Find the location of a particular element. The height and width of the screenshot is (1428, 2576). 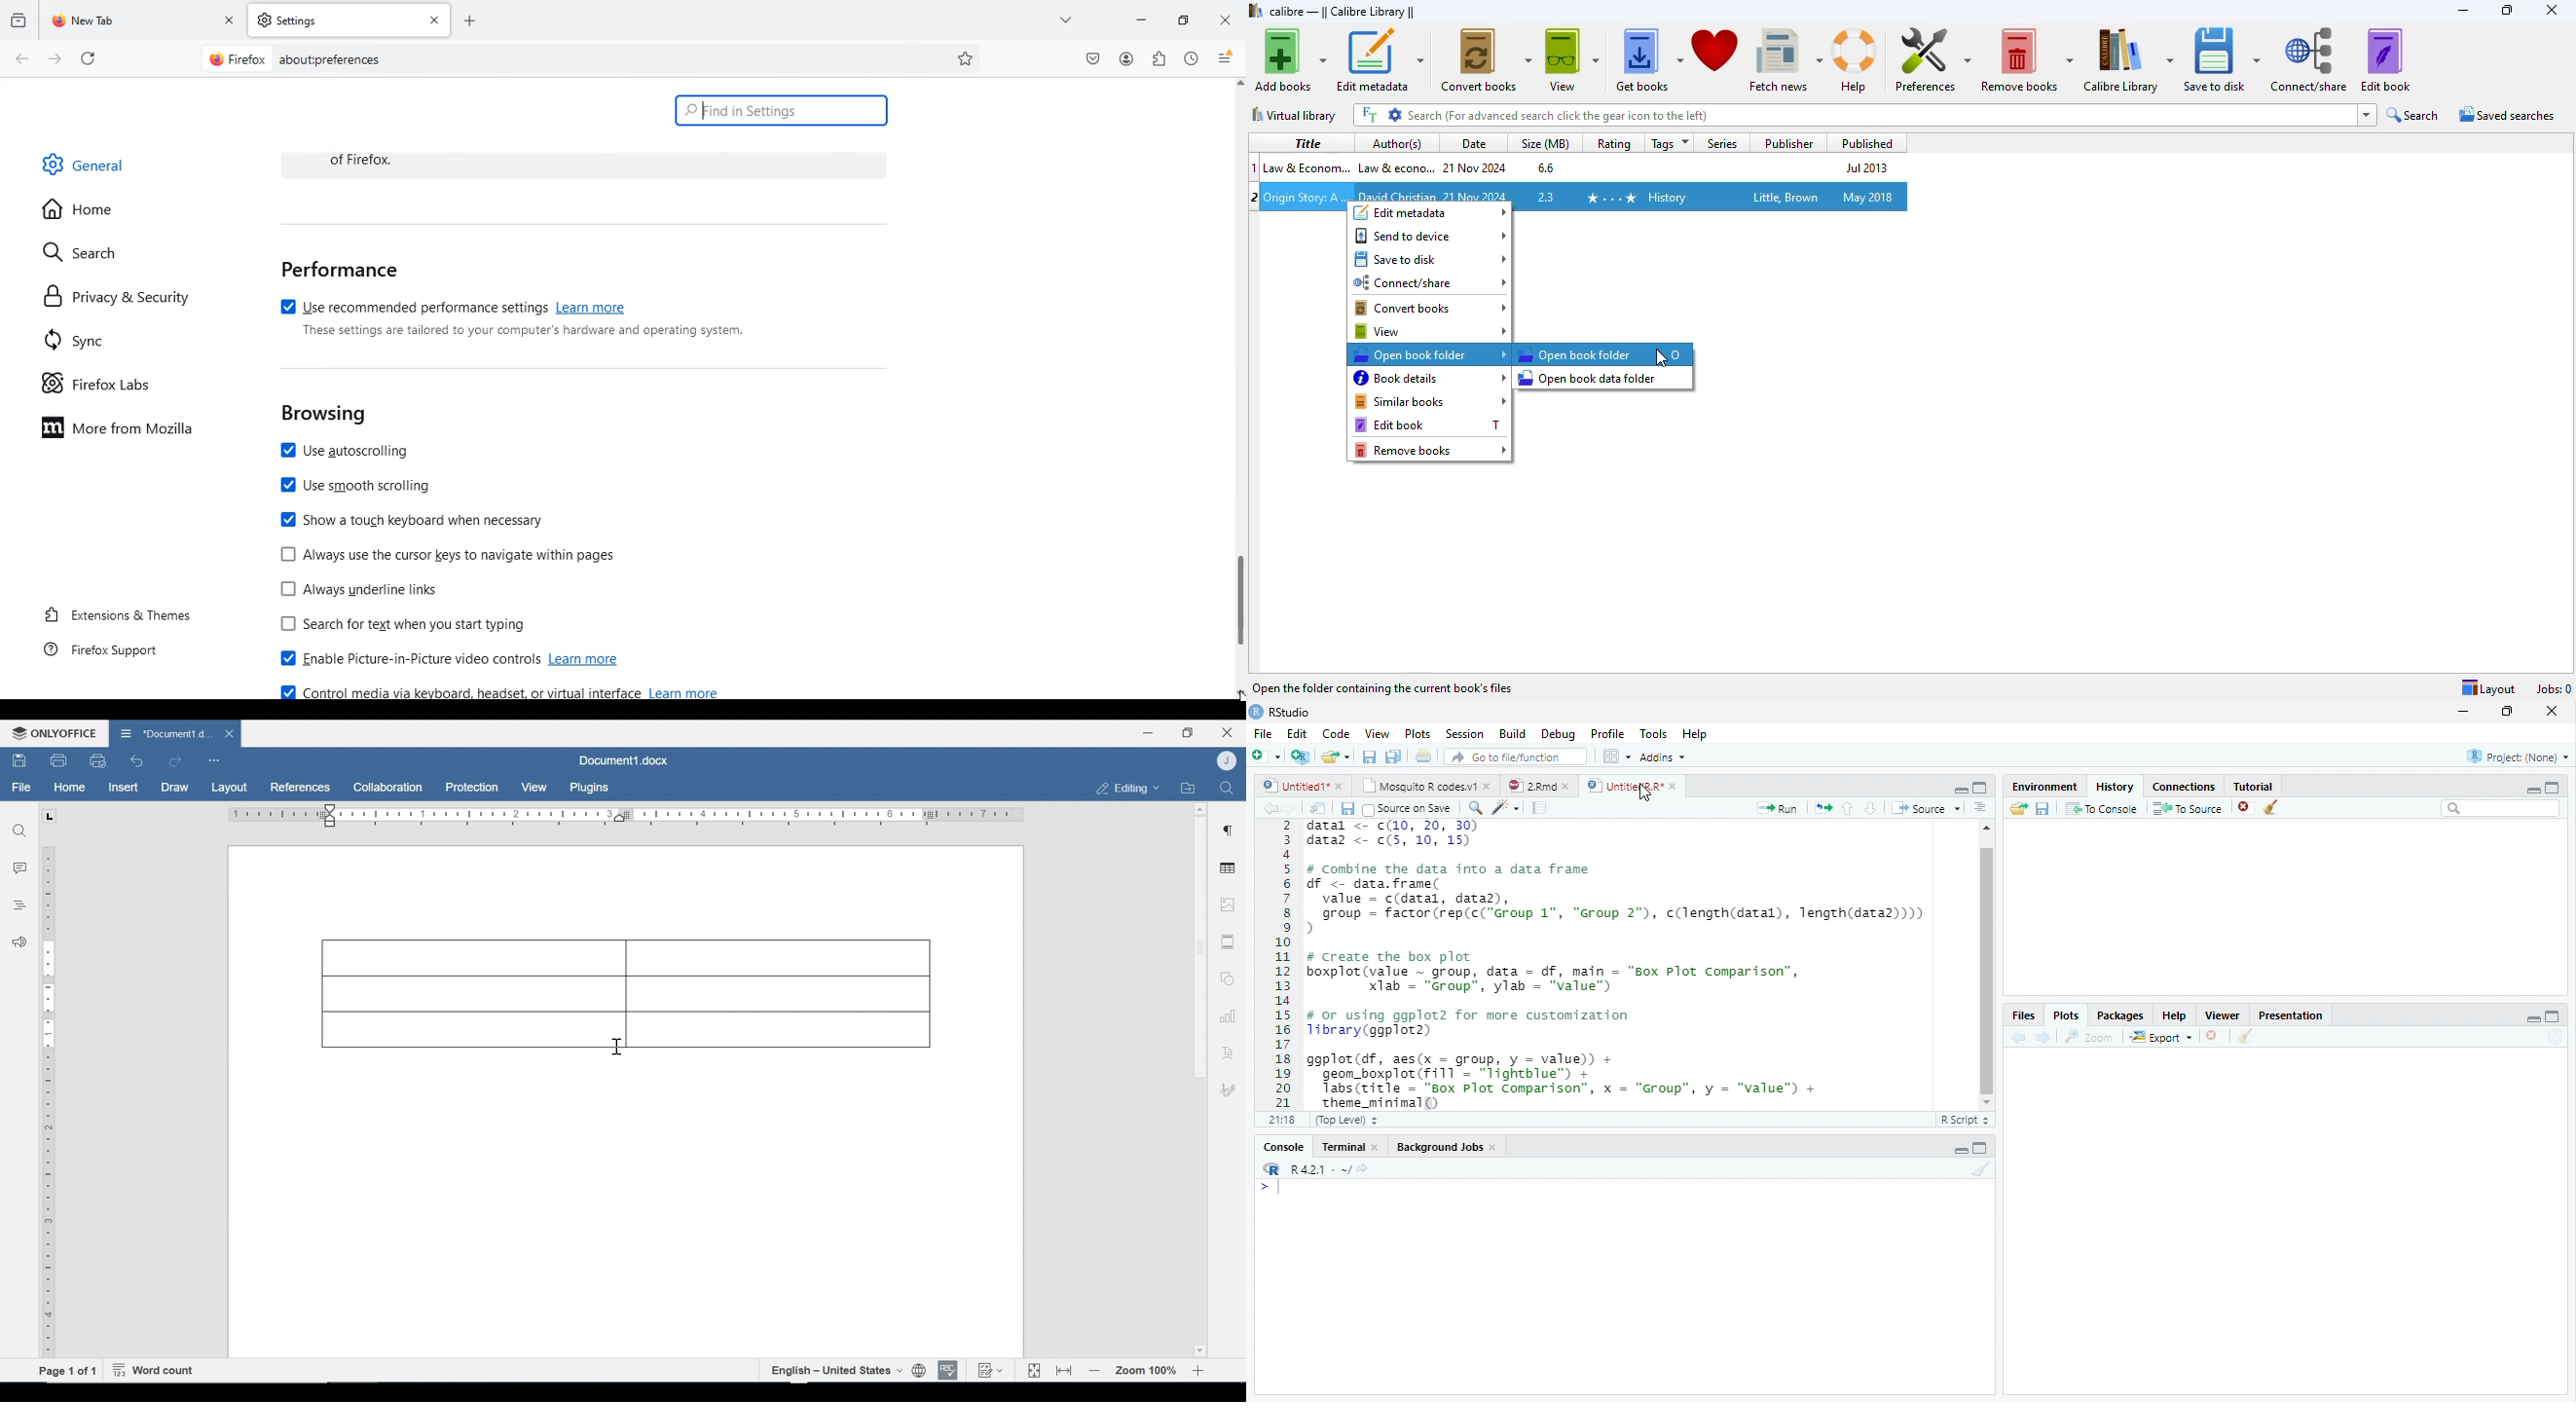

cursor is located at coordinates (1645, 793).